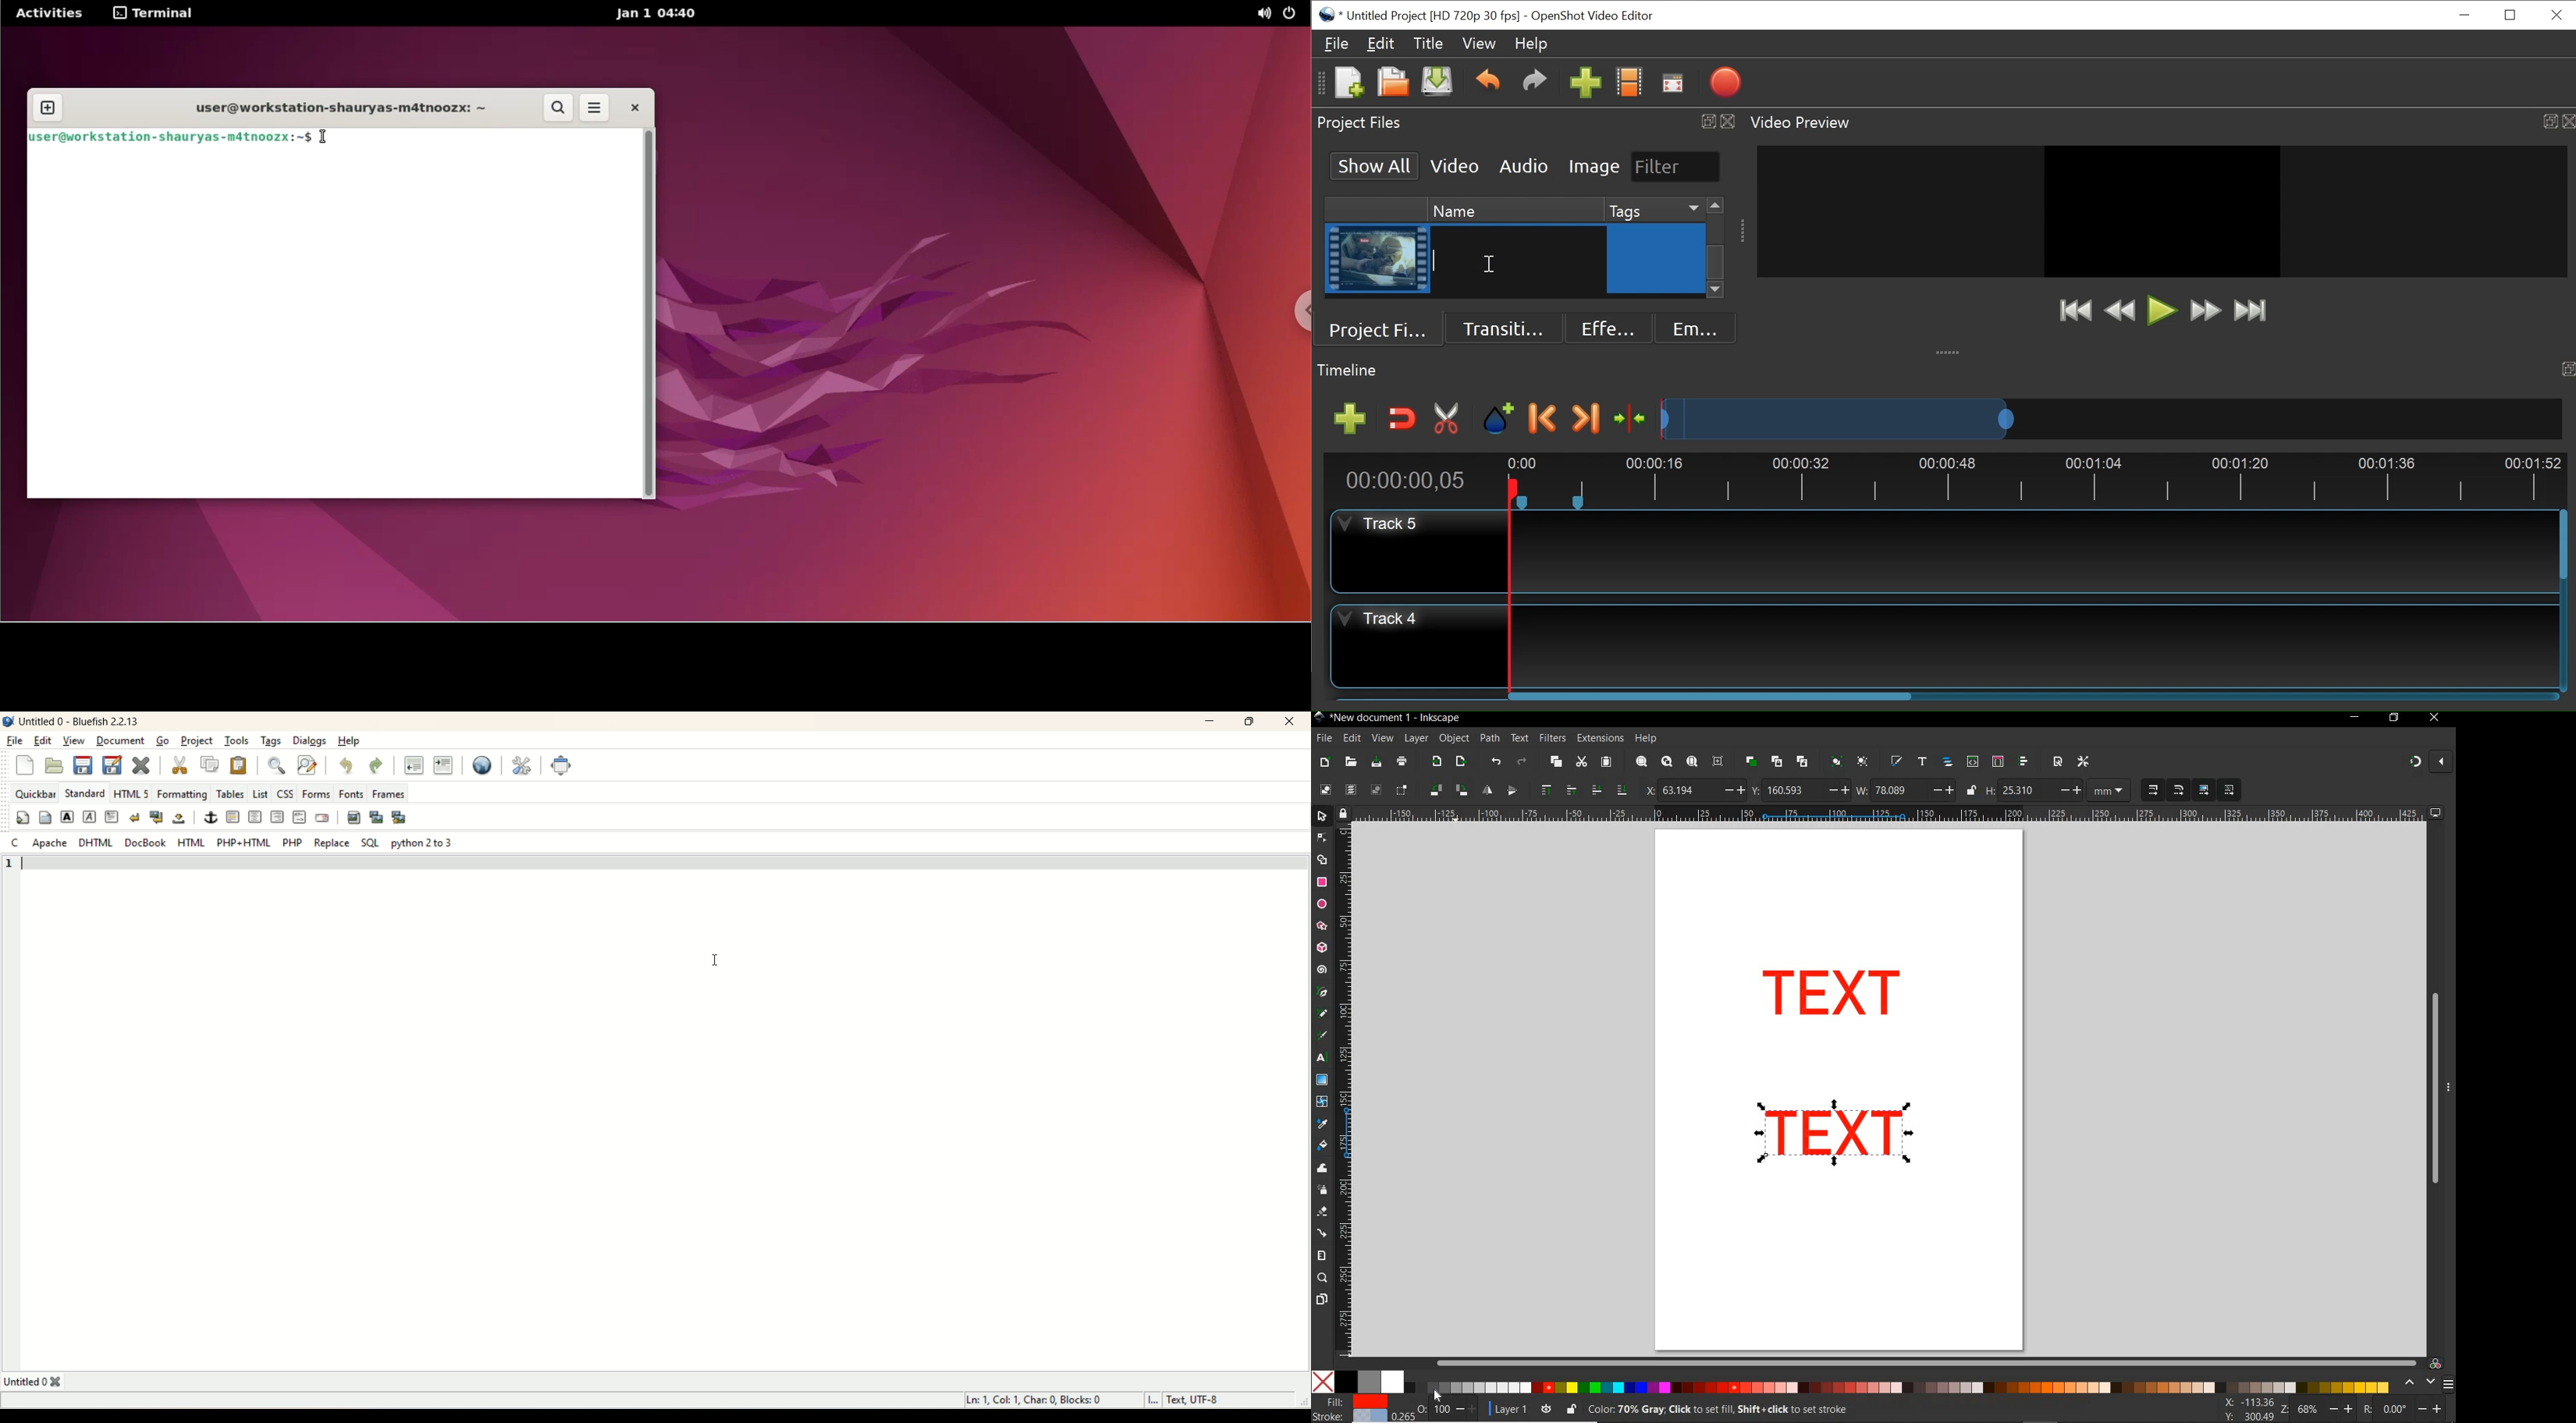 The image size is (2576, 1428). Describe the element at coordinates (563, 766) in the screenshot. I see `fullscreen` at that location.